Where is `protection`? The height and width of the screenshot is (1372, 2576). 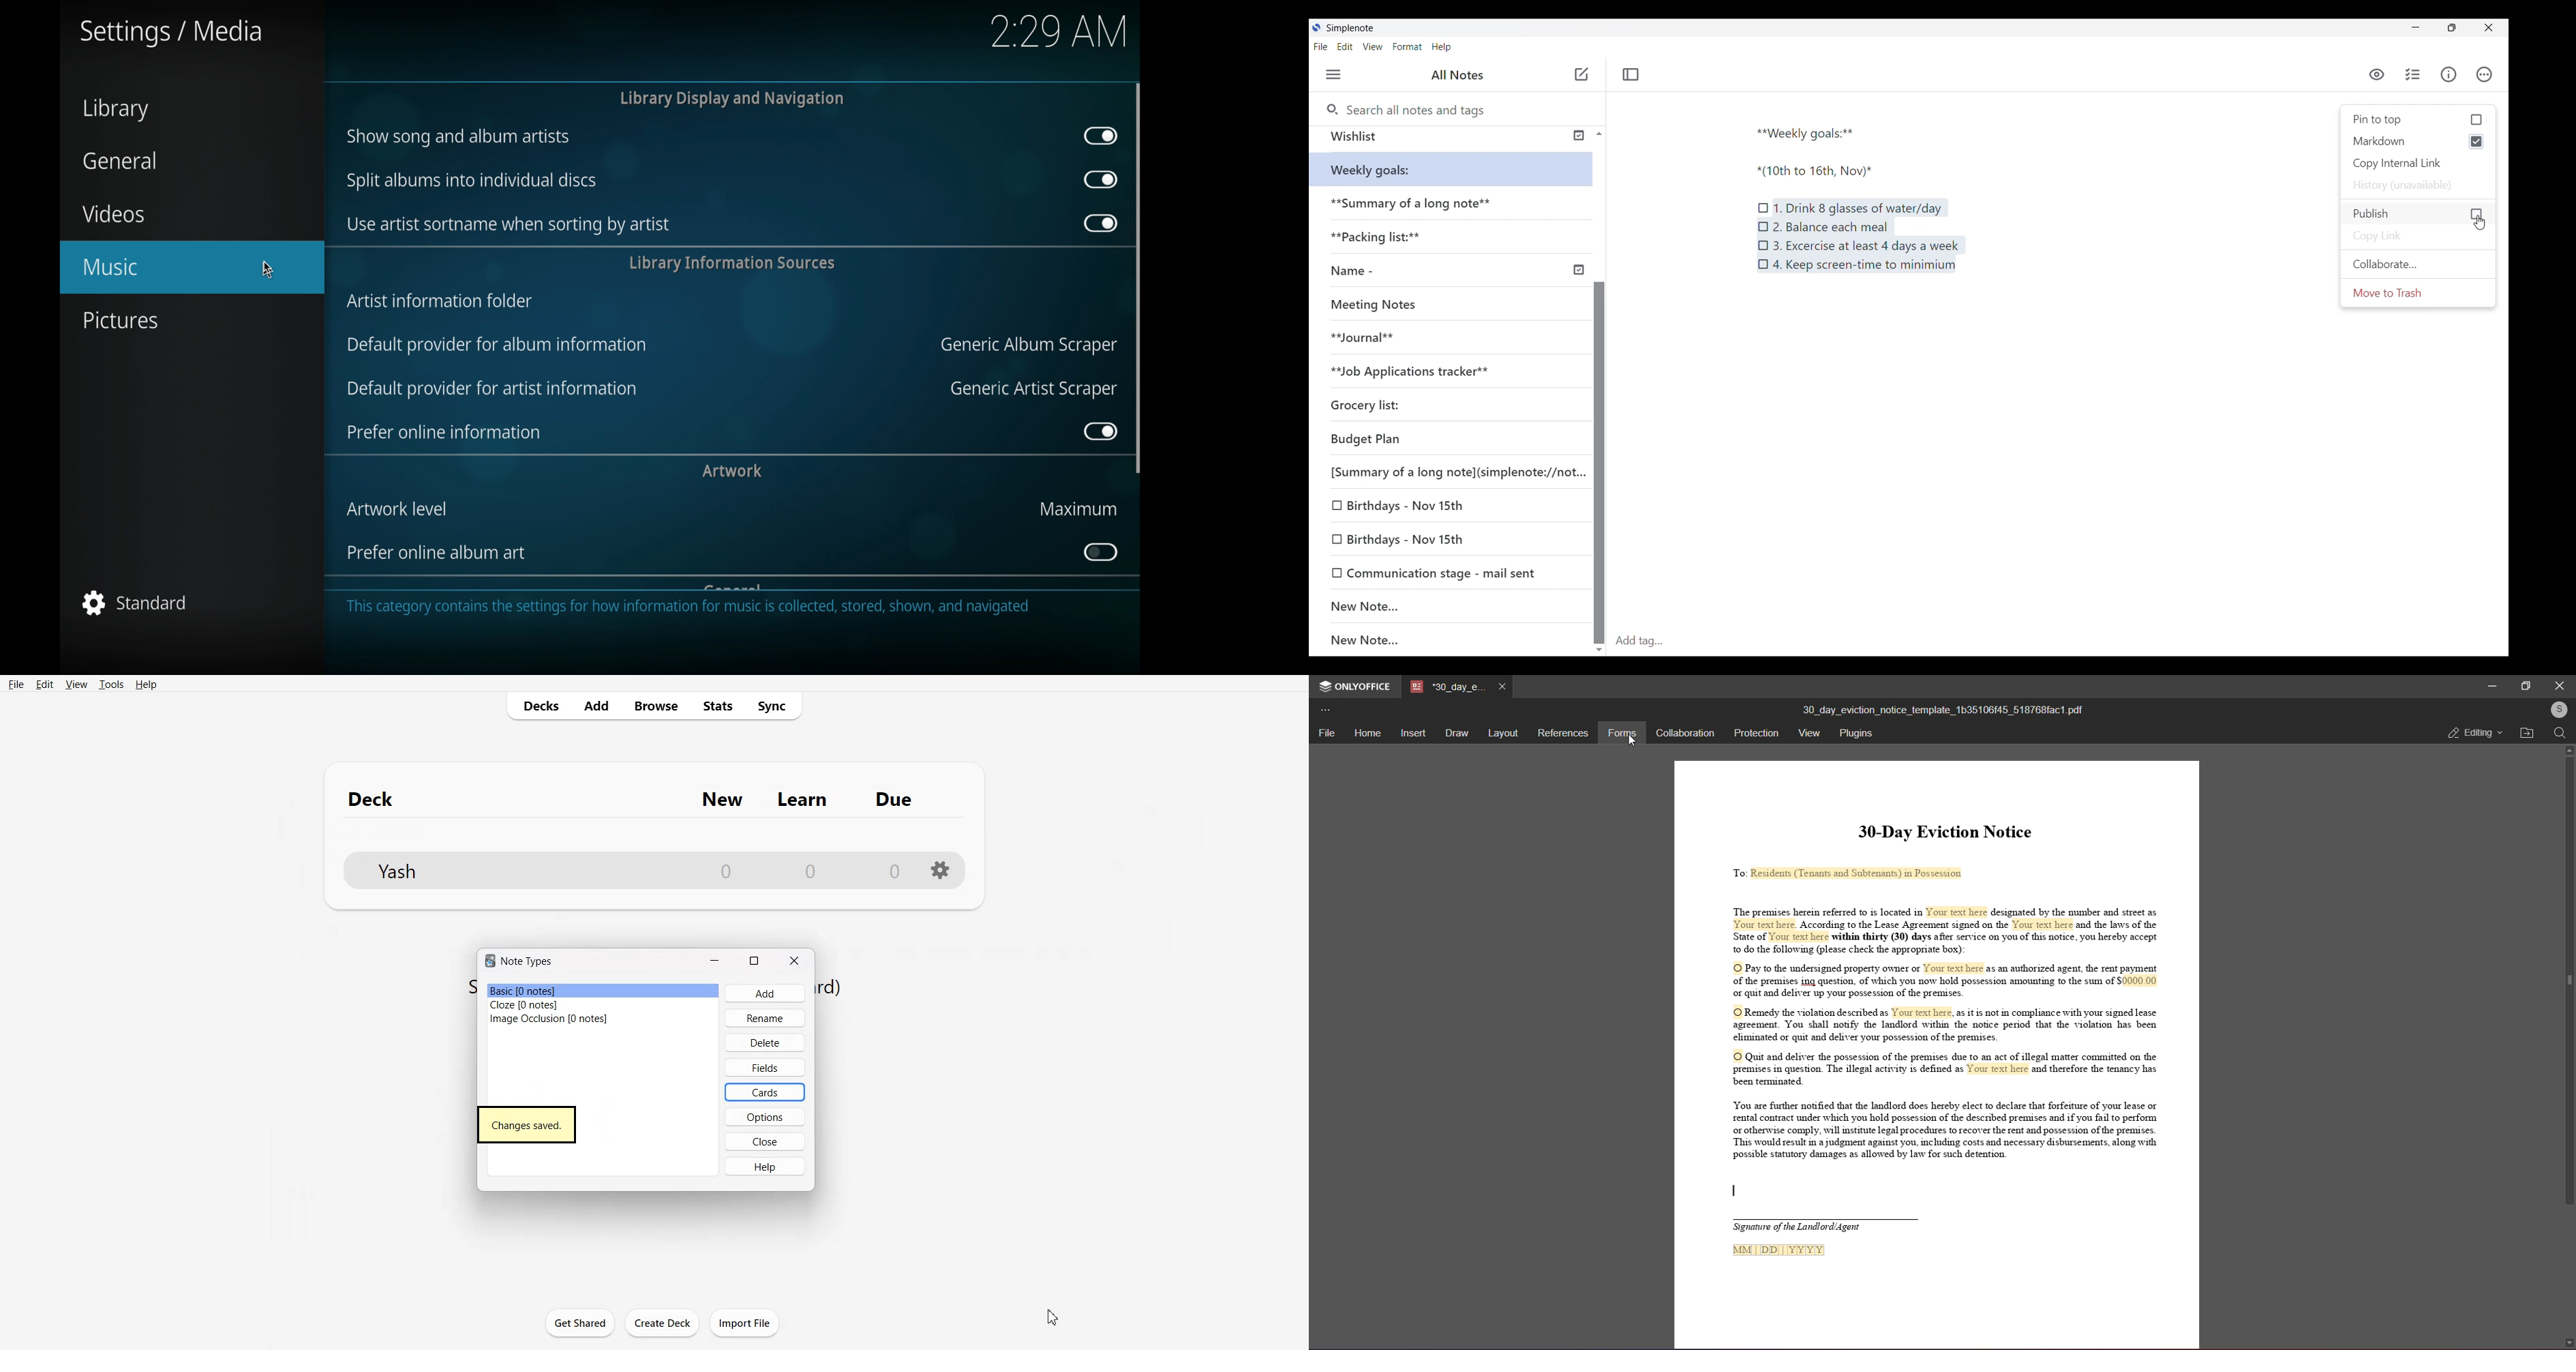
protection is located at coordinates (1756, 733).